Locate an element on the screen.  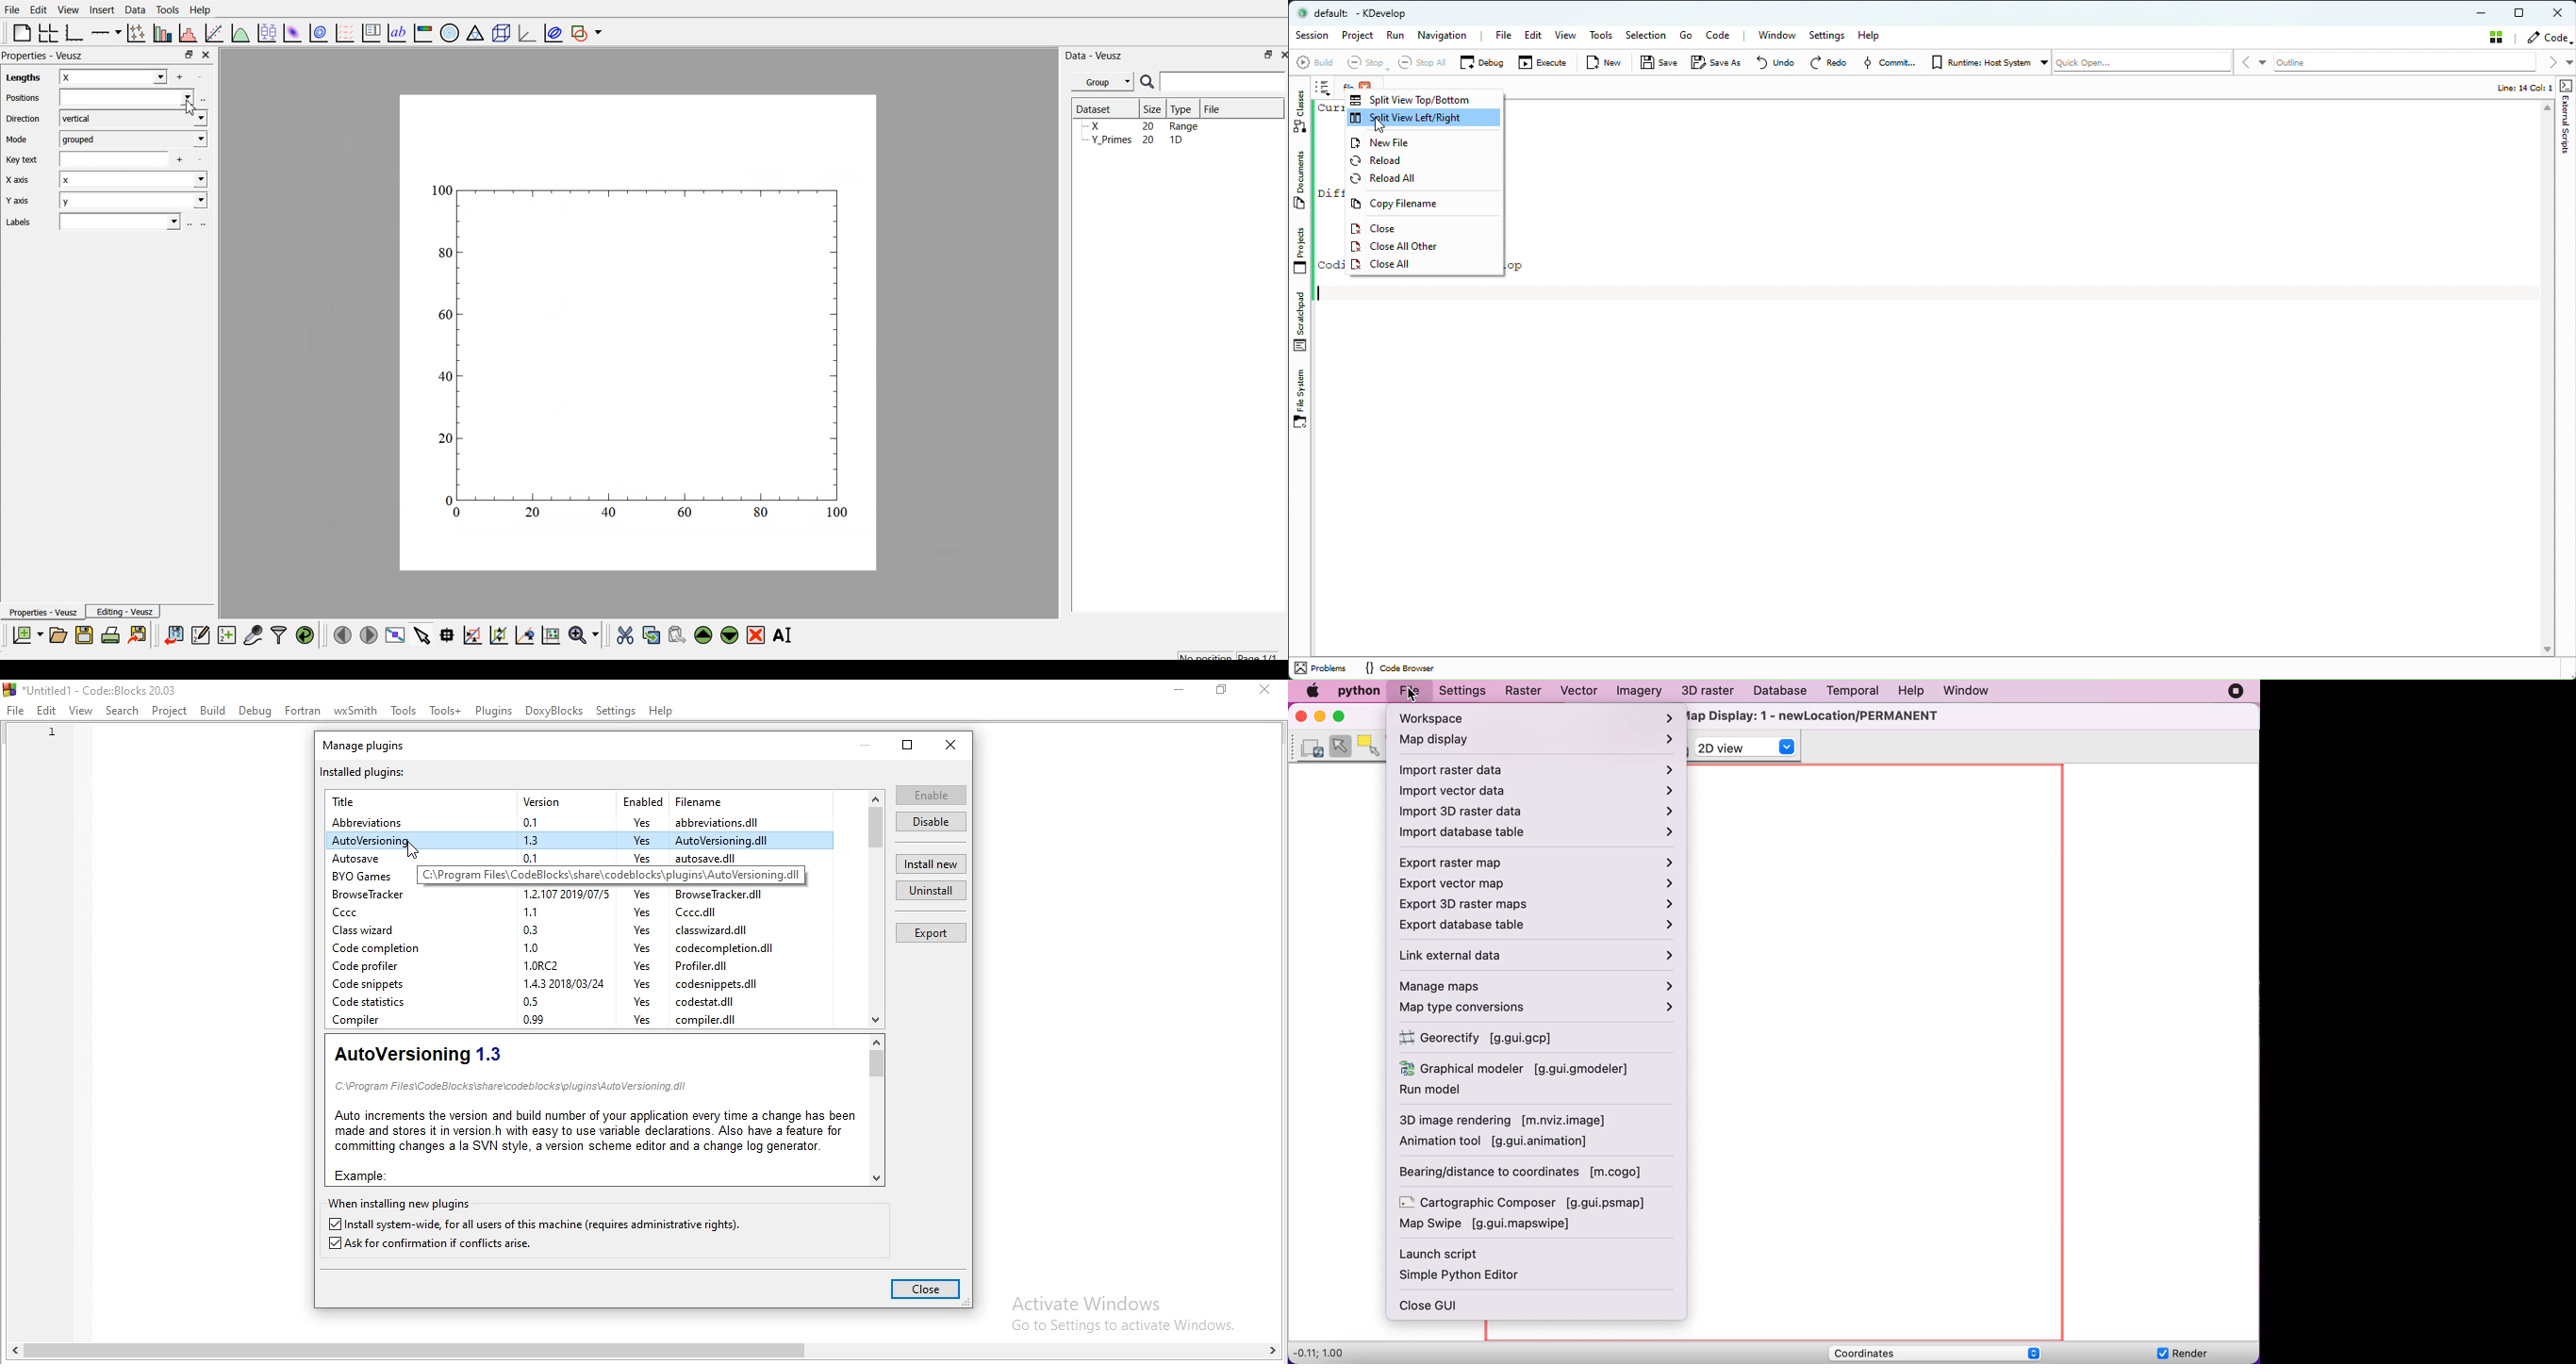
enable is located at coordinates (932, 795).